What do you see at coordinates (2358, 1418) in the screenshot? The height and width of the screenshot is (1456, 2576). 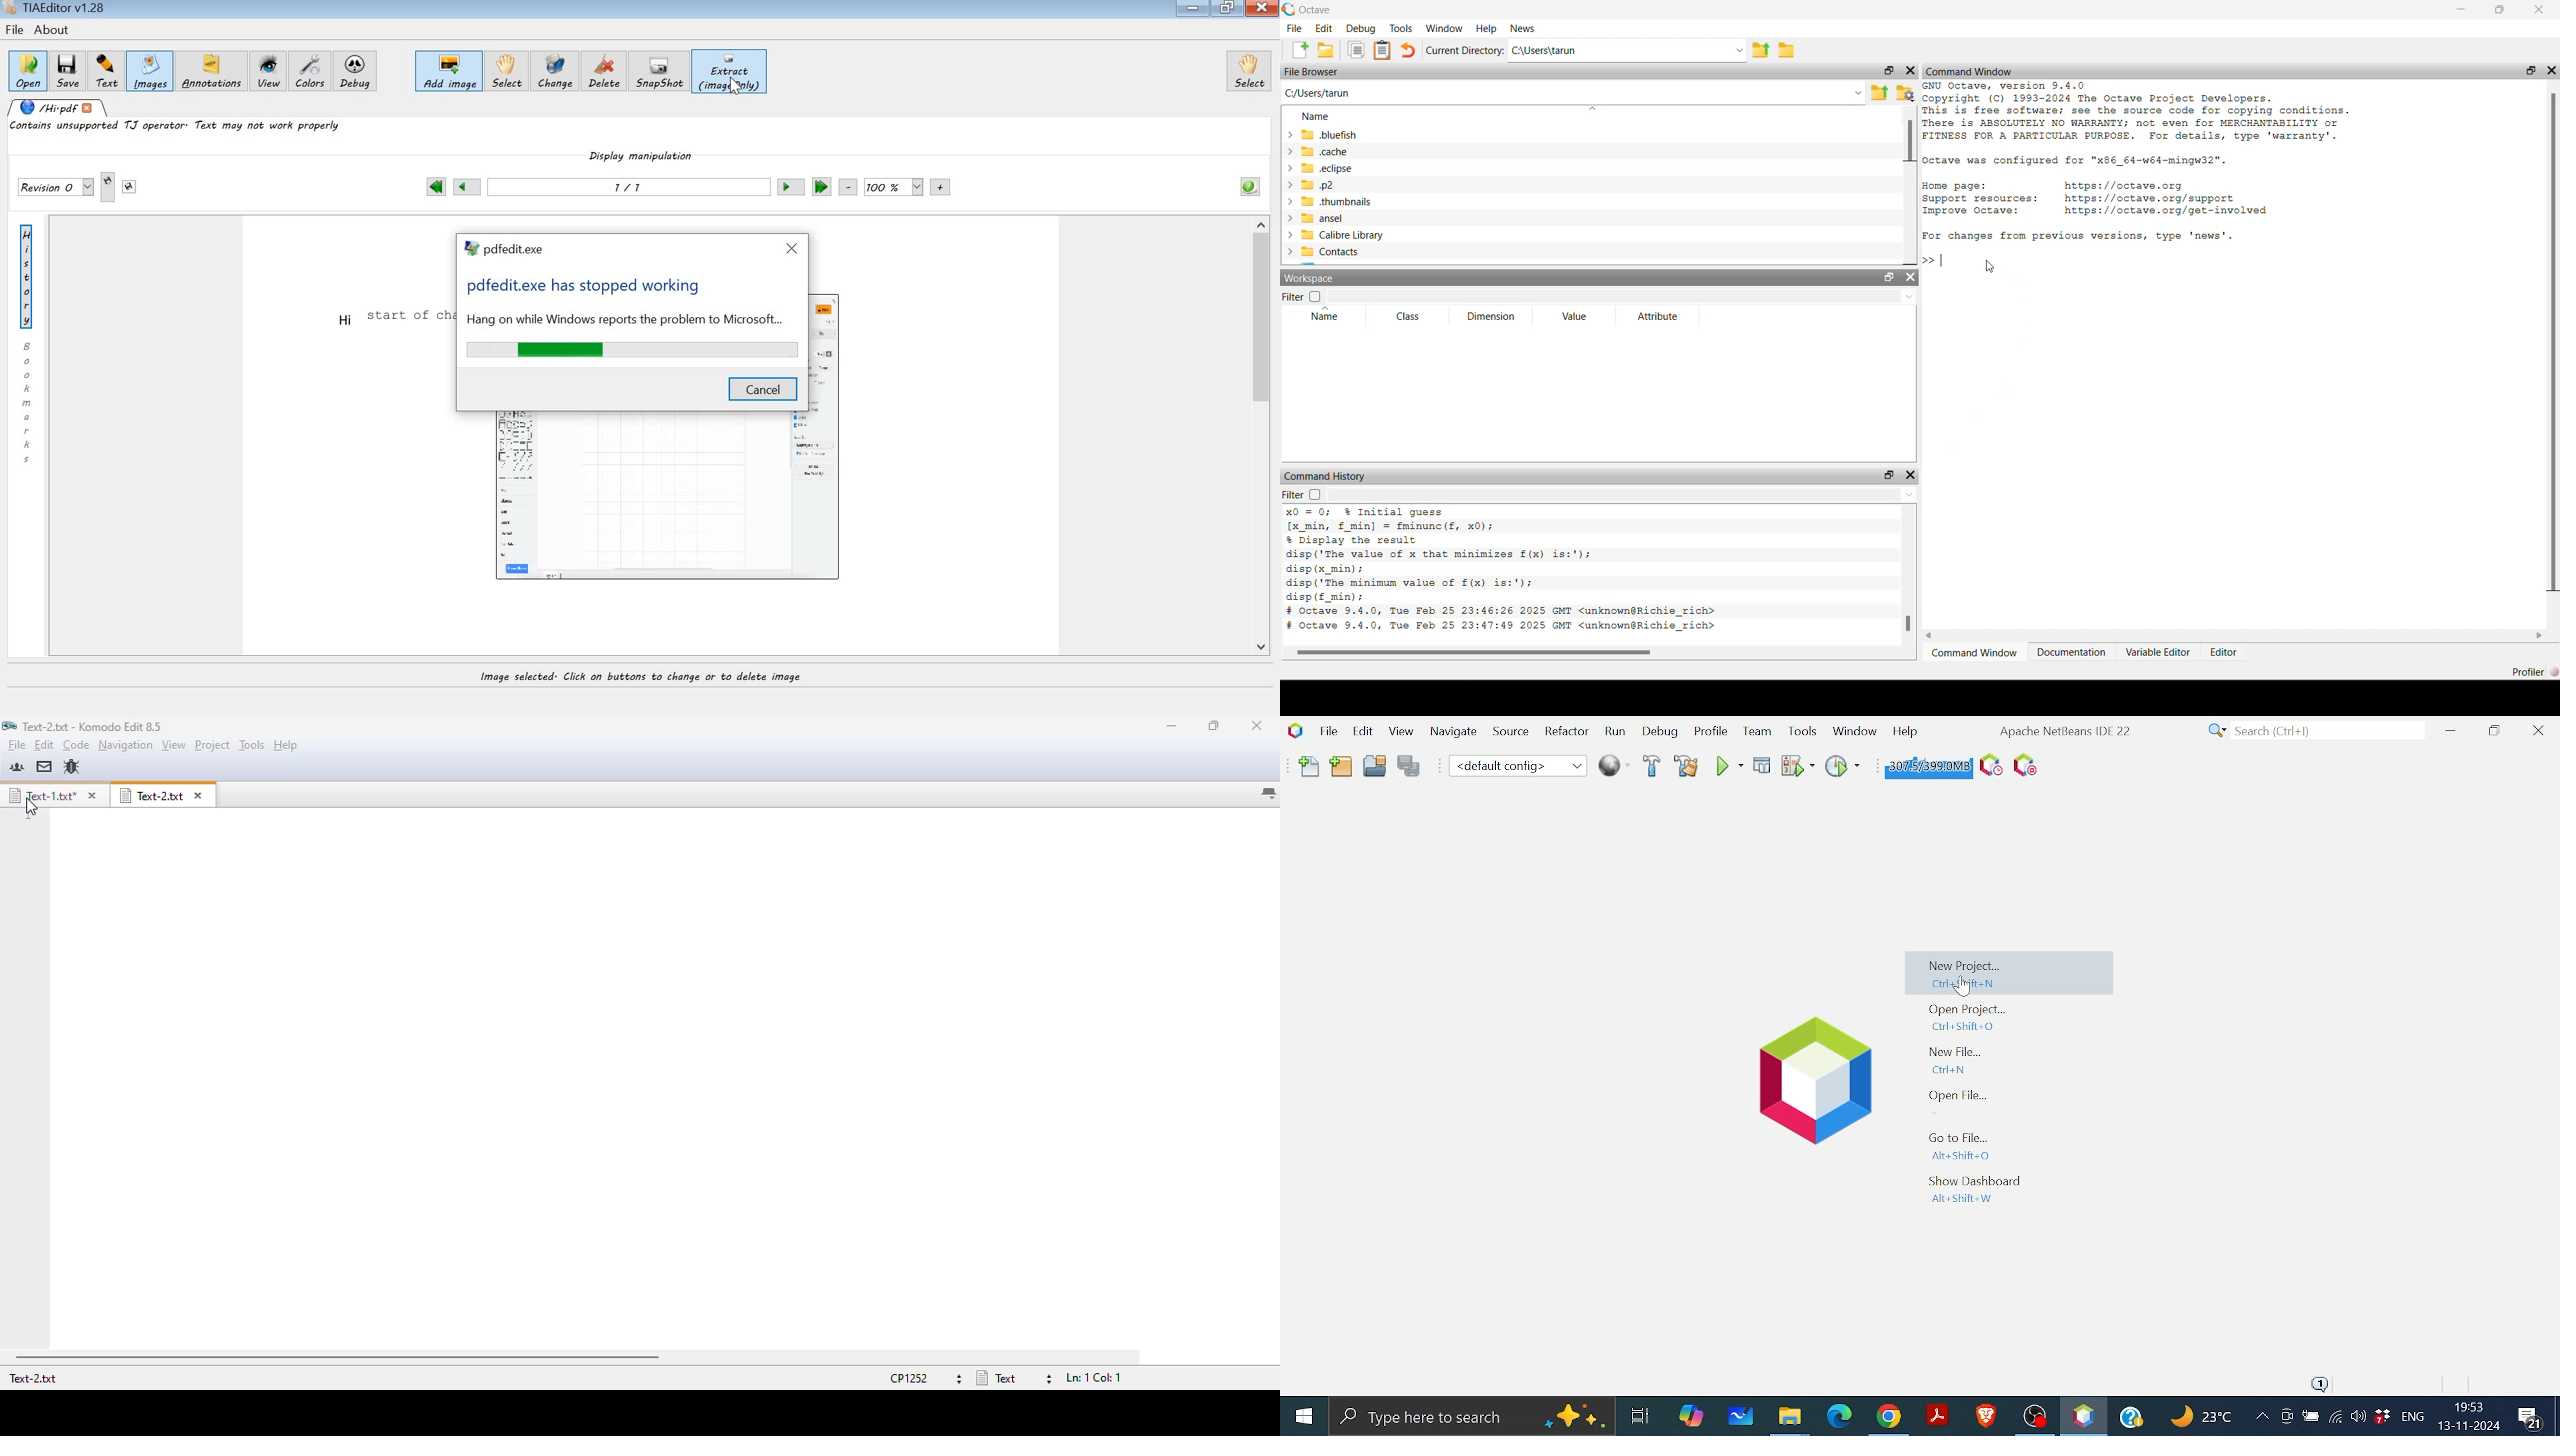 I see `Volume` at bounding box center [2358, 1418].